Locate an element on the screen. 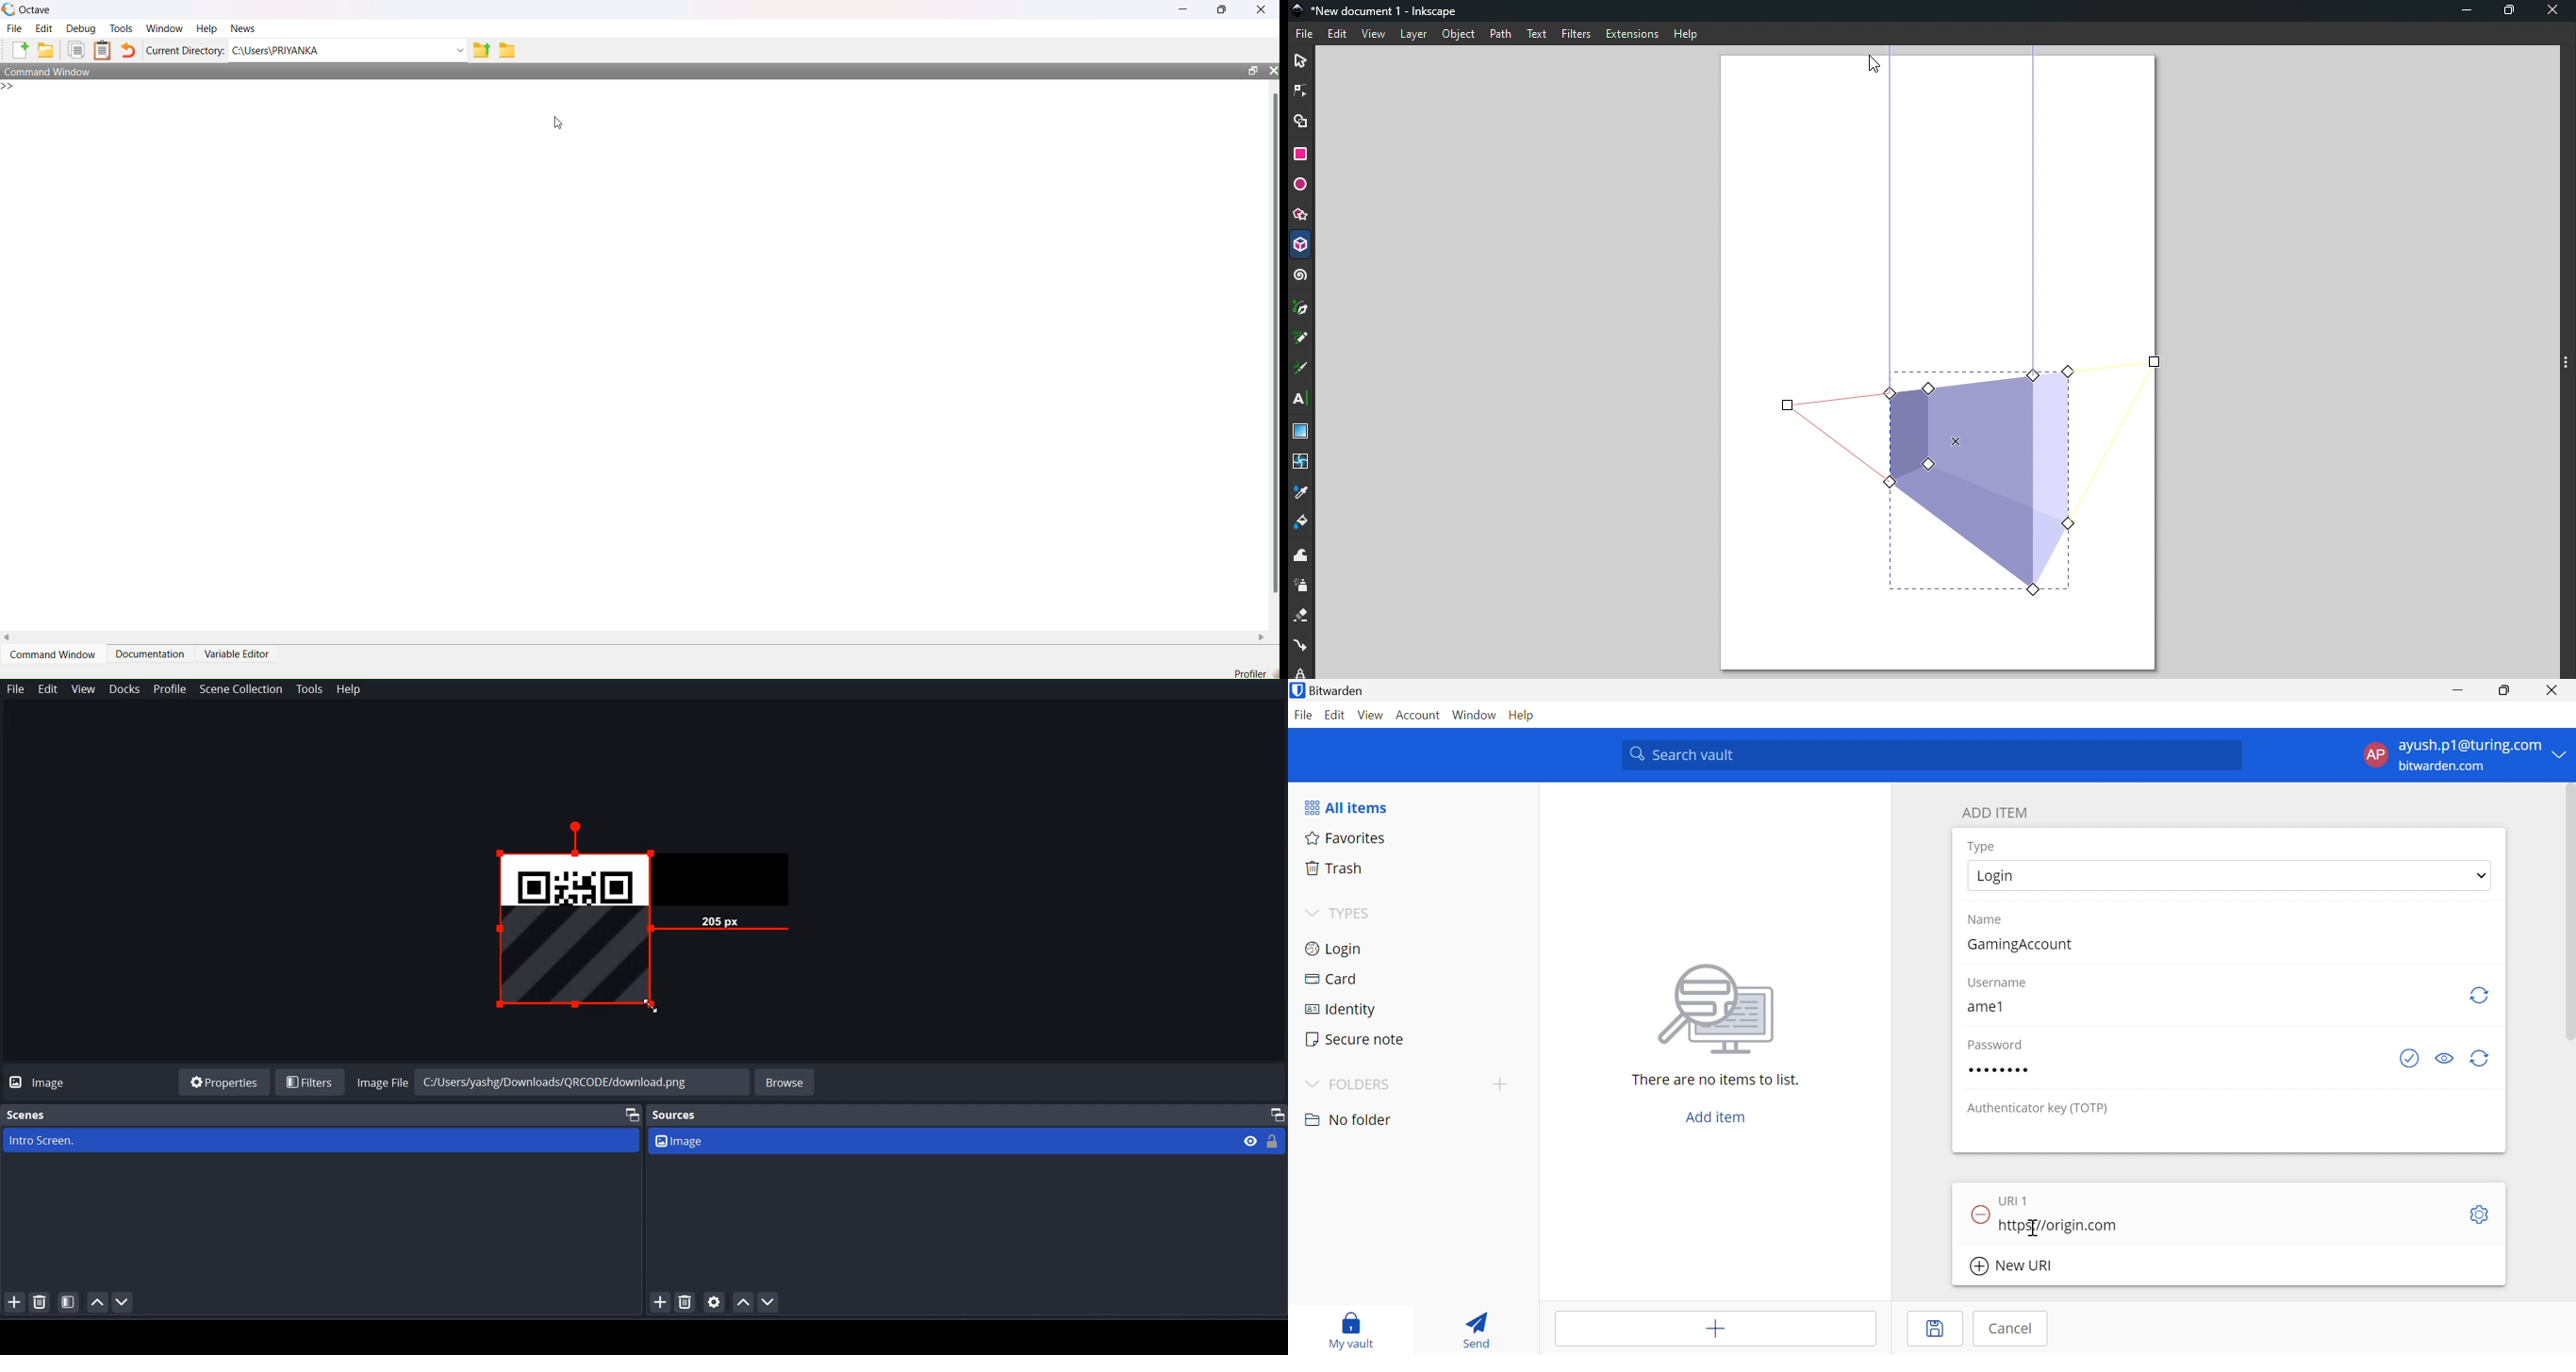 Image resolution: width=2576 pixels, height=1372 pixels. Generate password is located at coordinates (2412, 1059).